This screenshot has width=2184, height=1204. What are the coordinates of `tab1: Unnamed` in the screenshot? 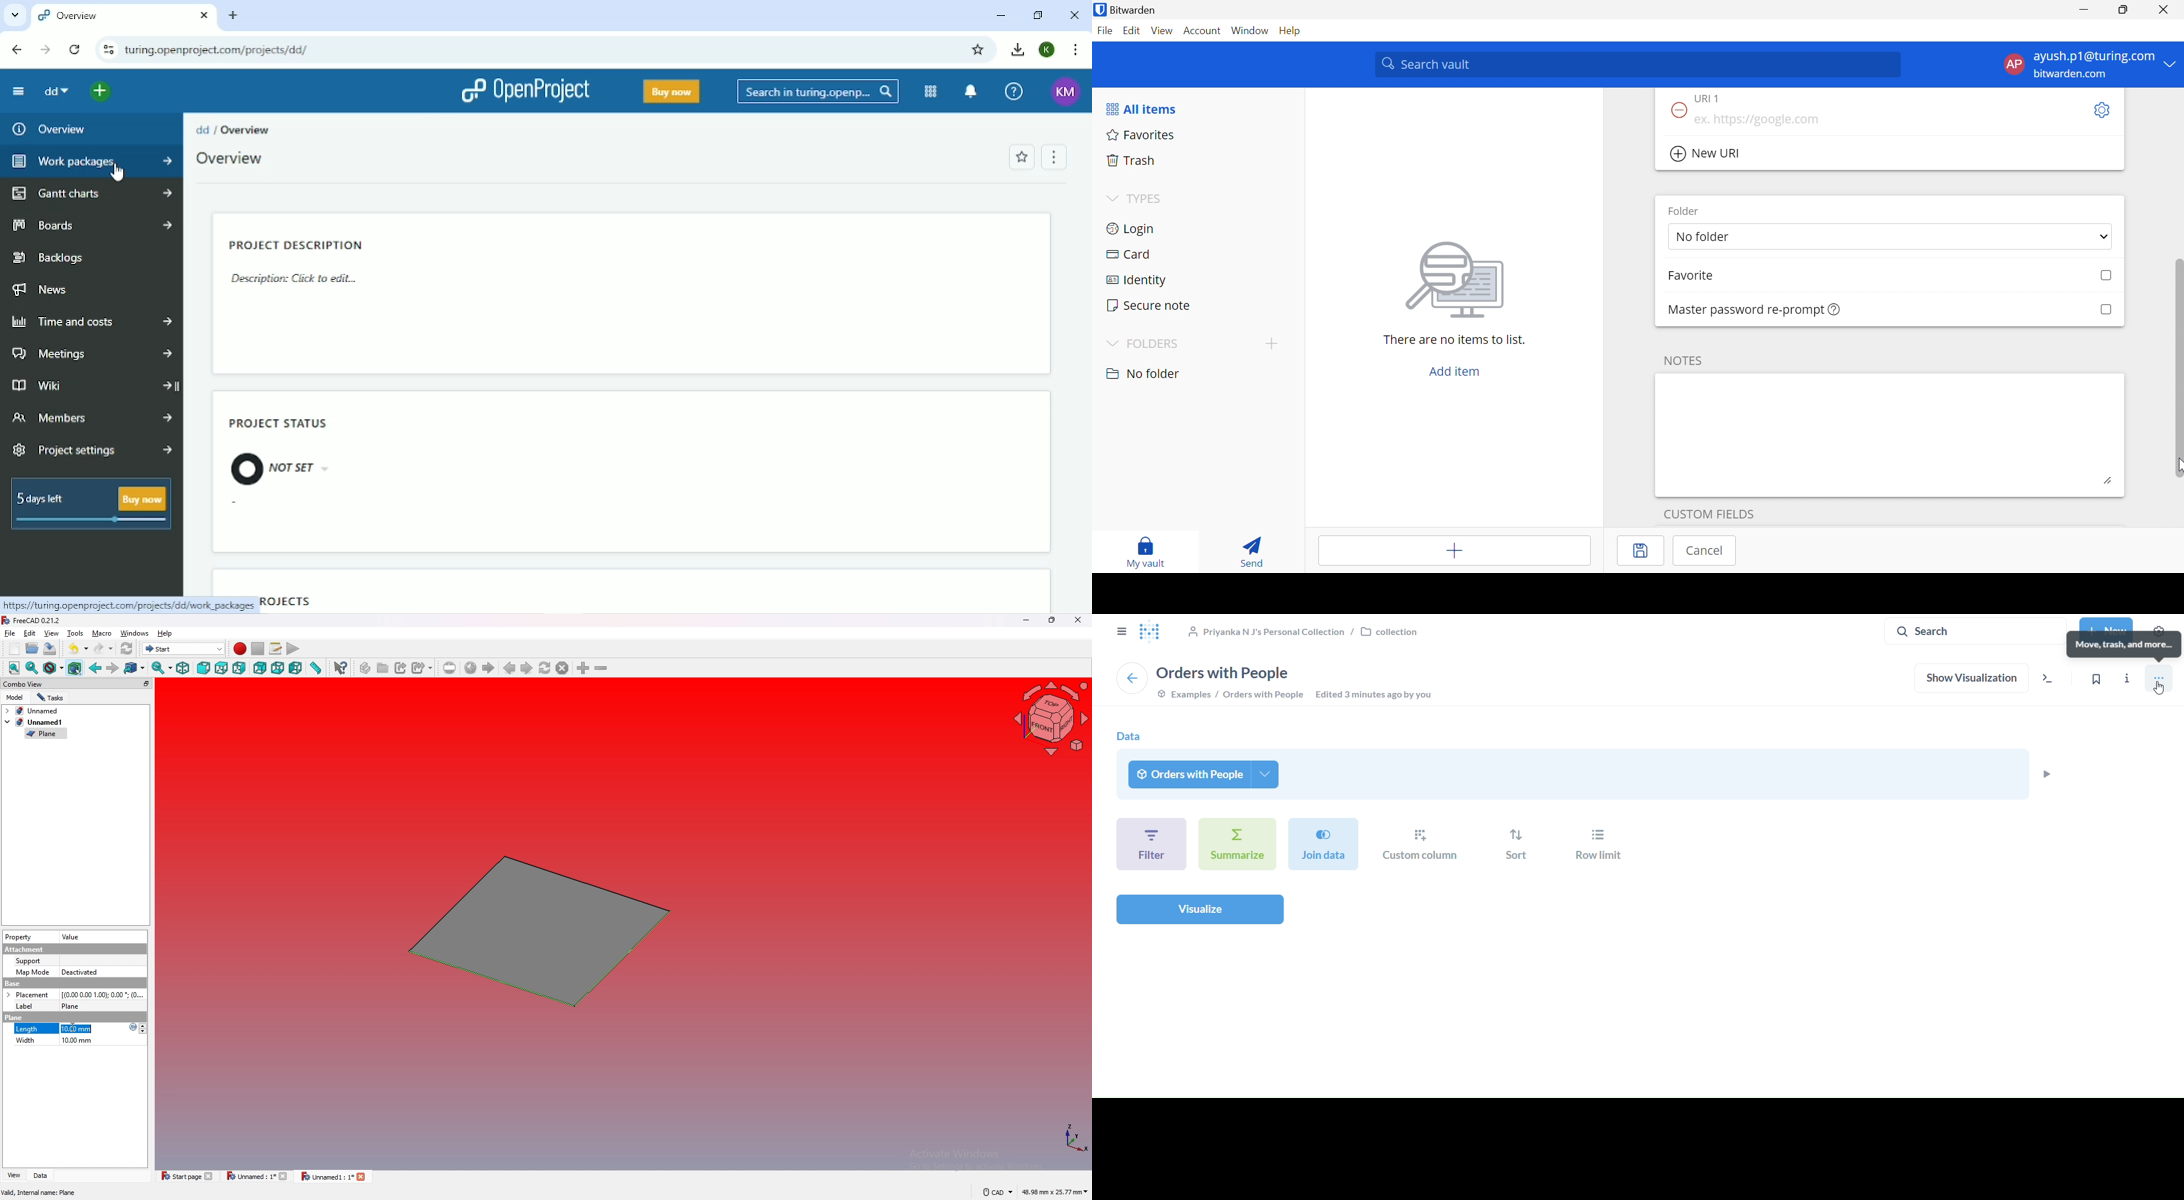 It's located at (35, 711).